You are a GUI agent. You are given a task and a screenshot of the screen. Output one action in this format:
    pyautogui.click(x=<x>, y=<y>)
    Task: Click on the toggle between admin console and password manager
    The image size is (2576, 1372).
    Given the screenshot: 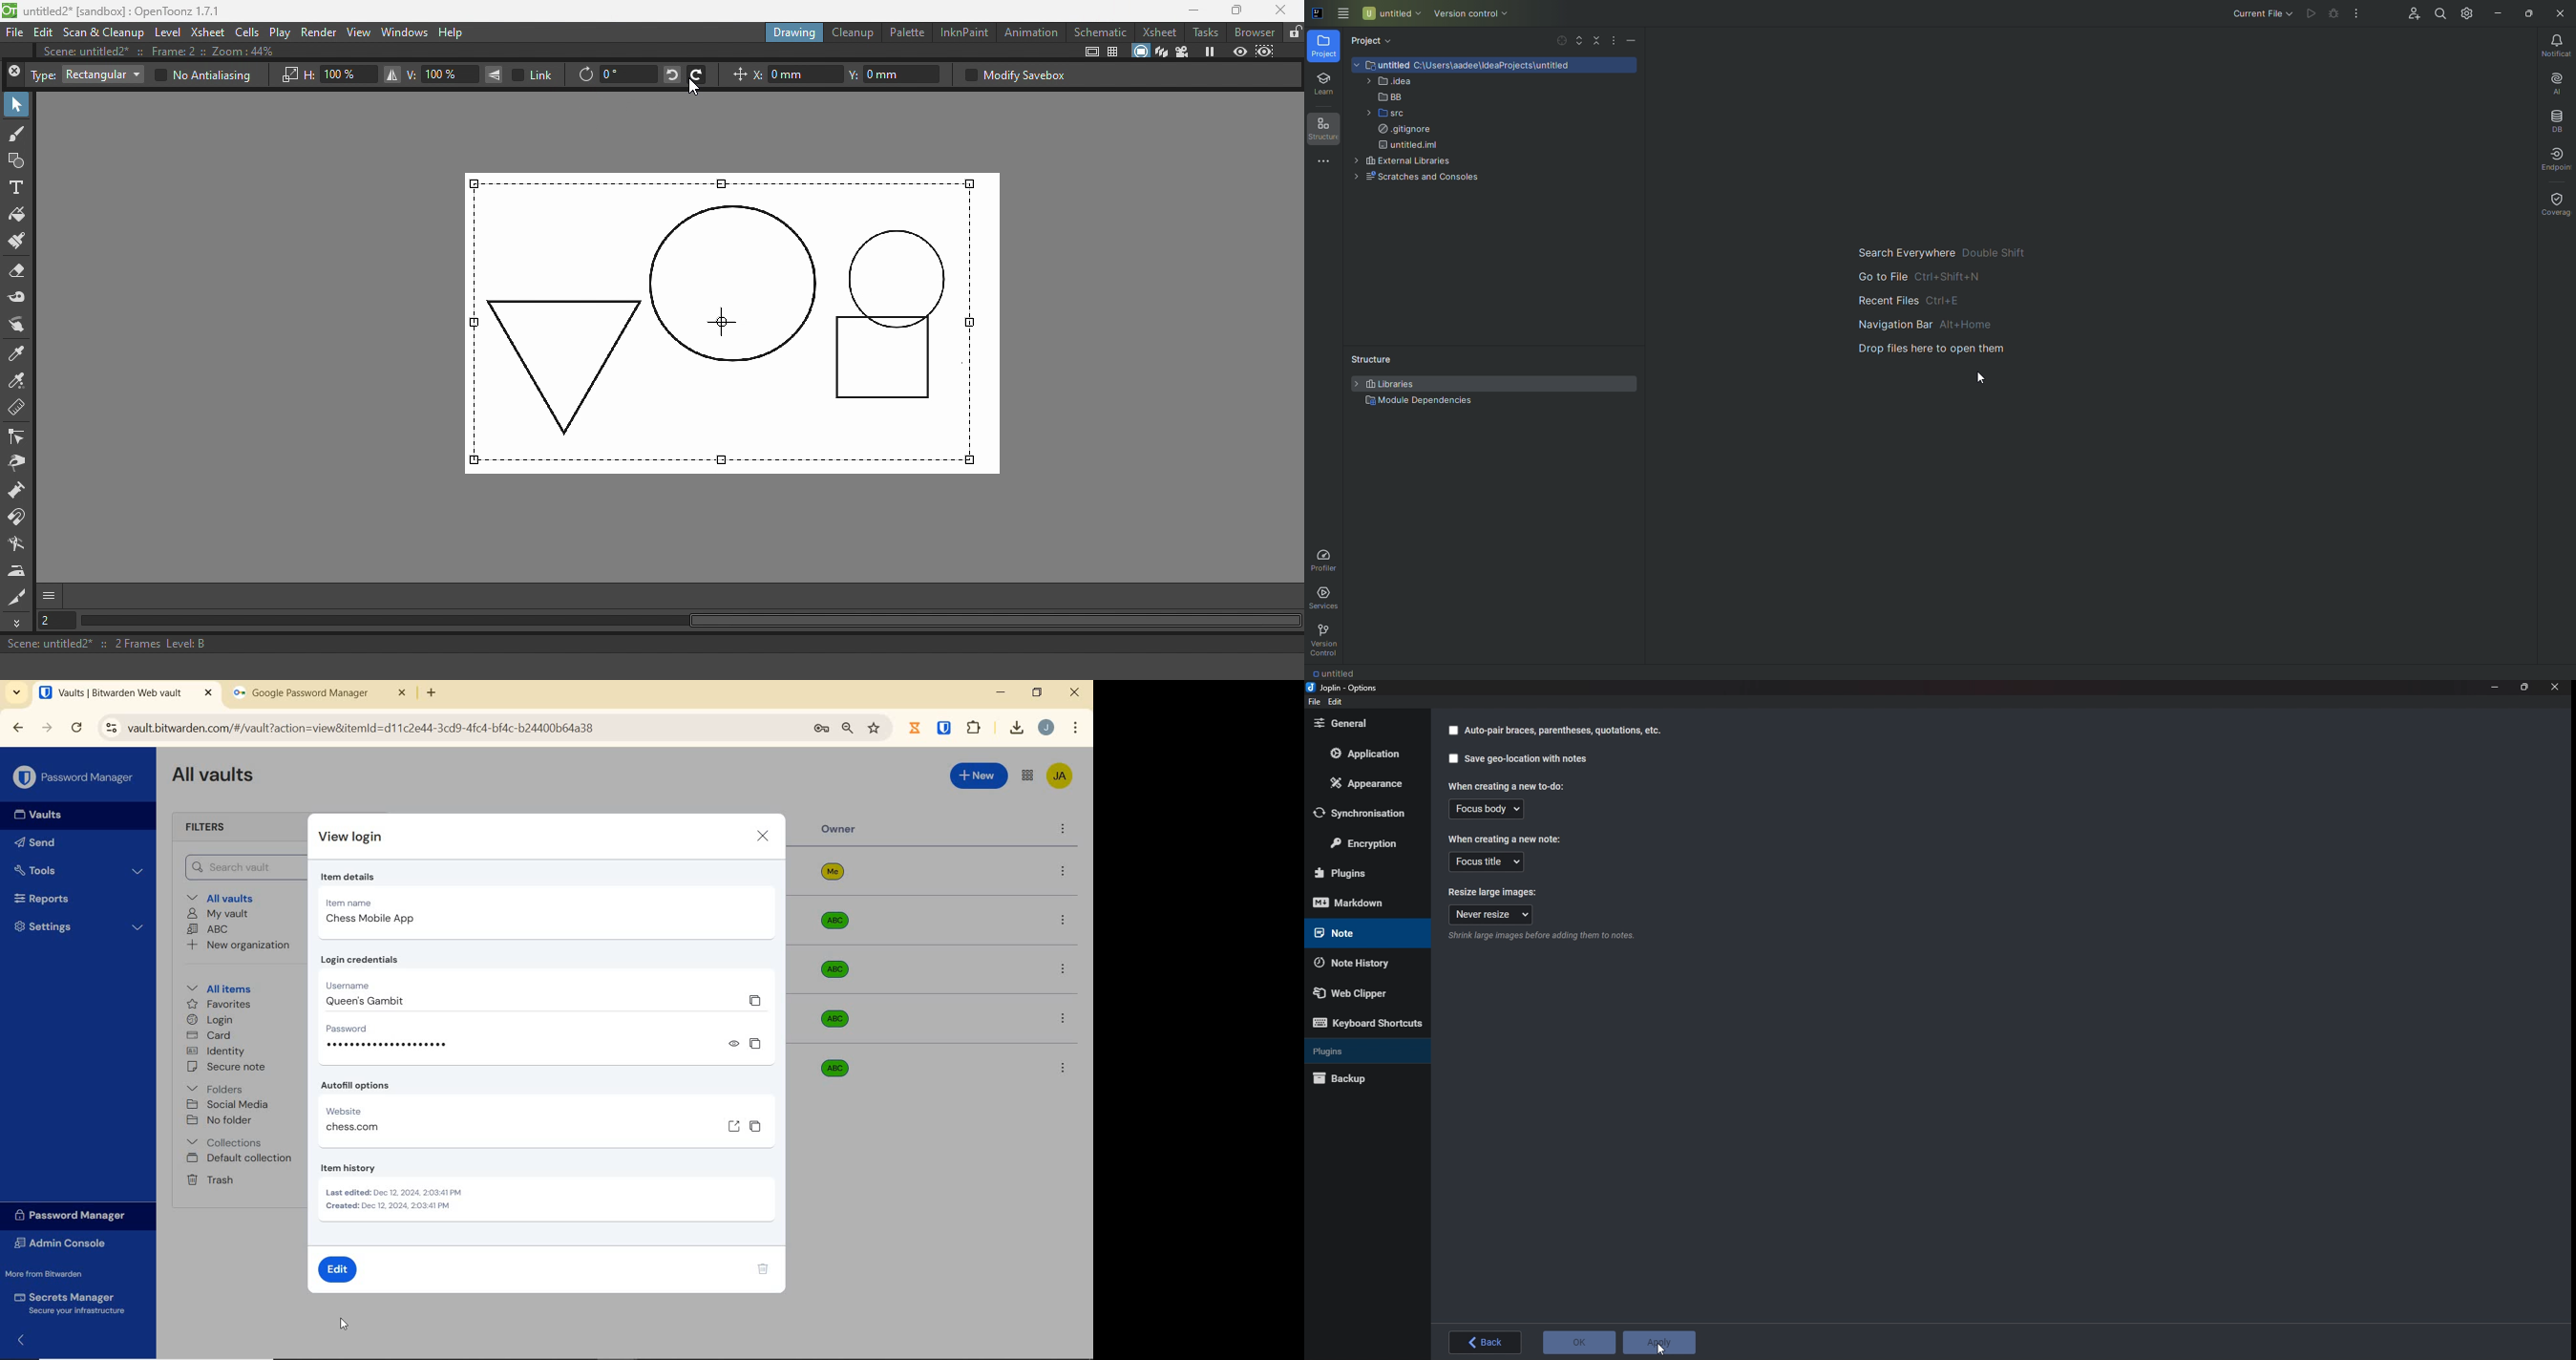 What is the action you would take?
    pyautogui.click(x=1027, y=776)
    